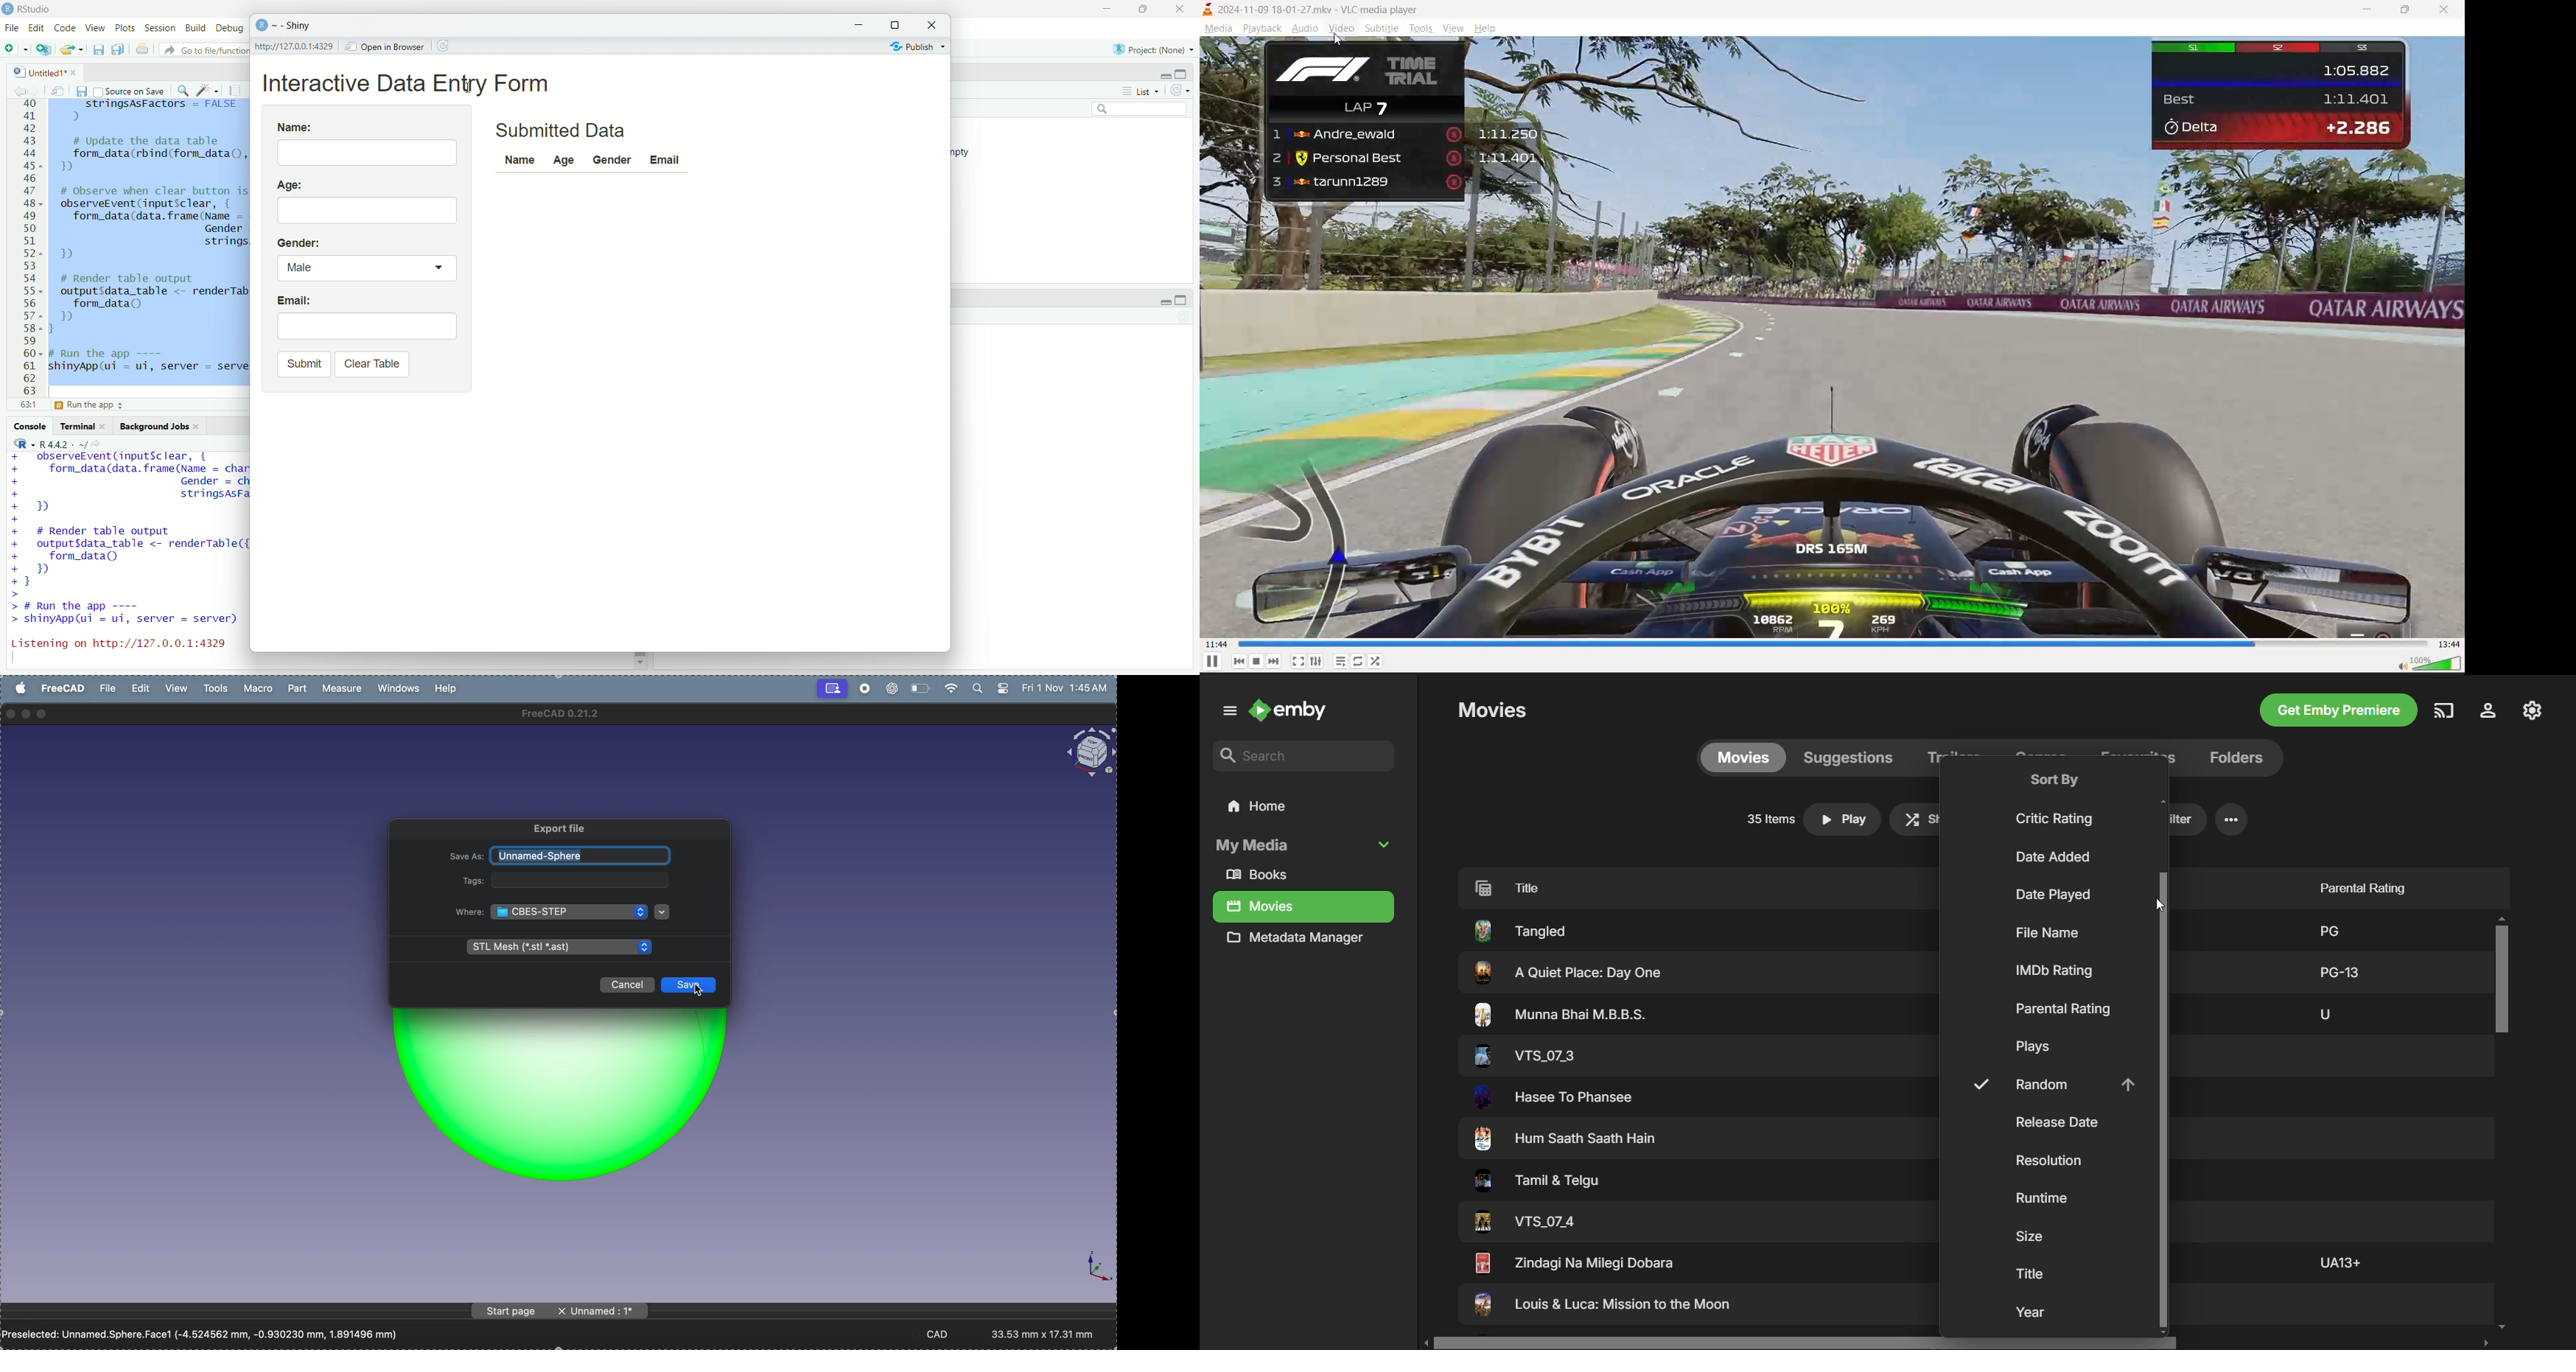 The image size is (2576, 1372). I want to click on Debug, so click(230, 28).